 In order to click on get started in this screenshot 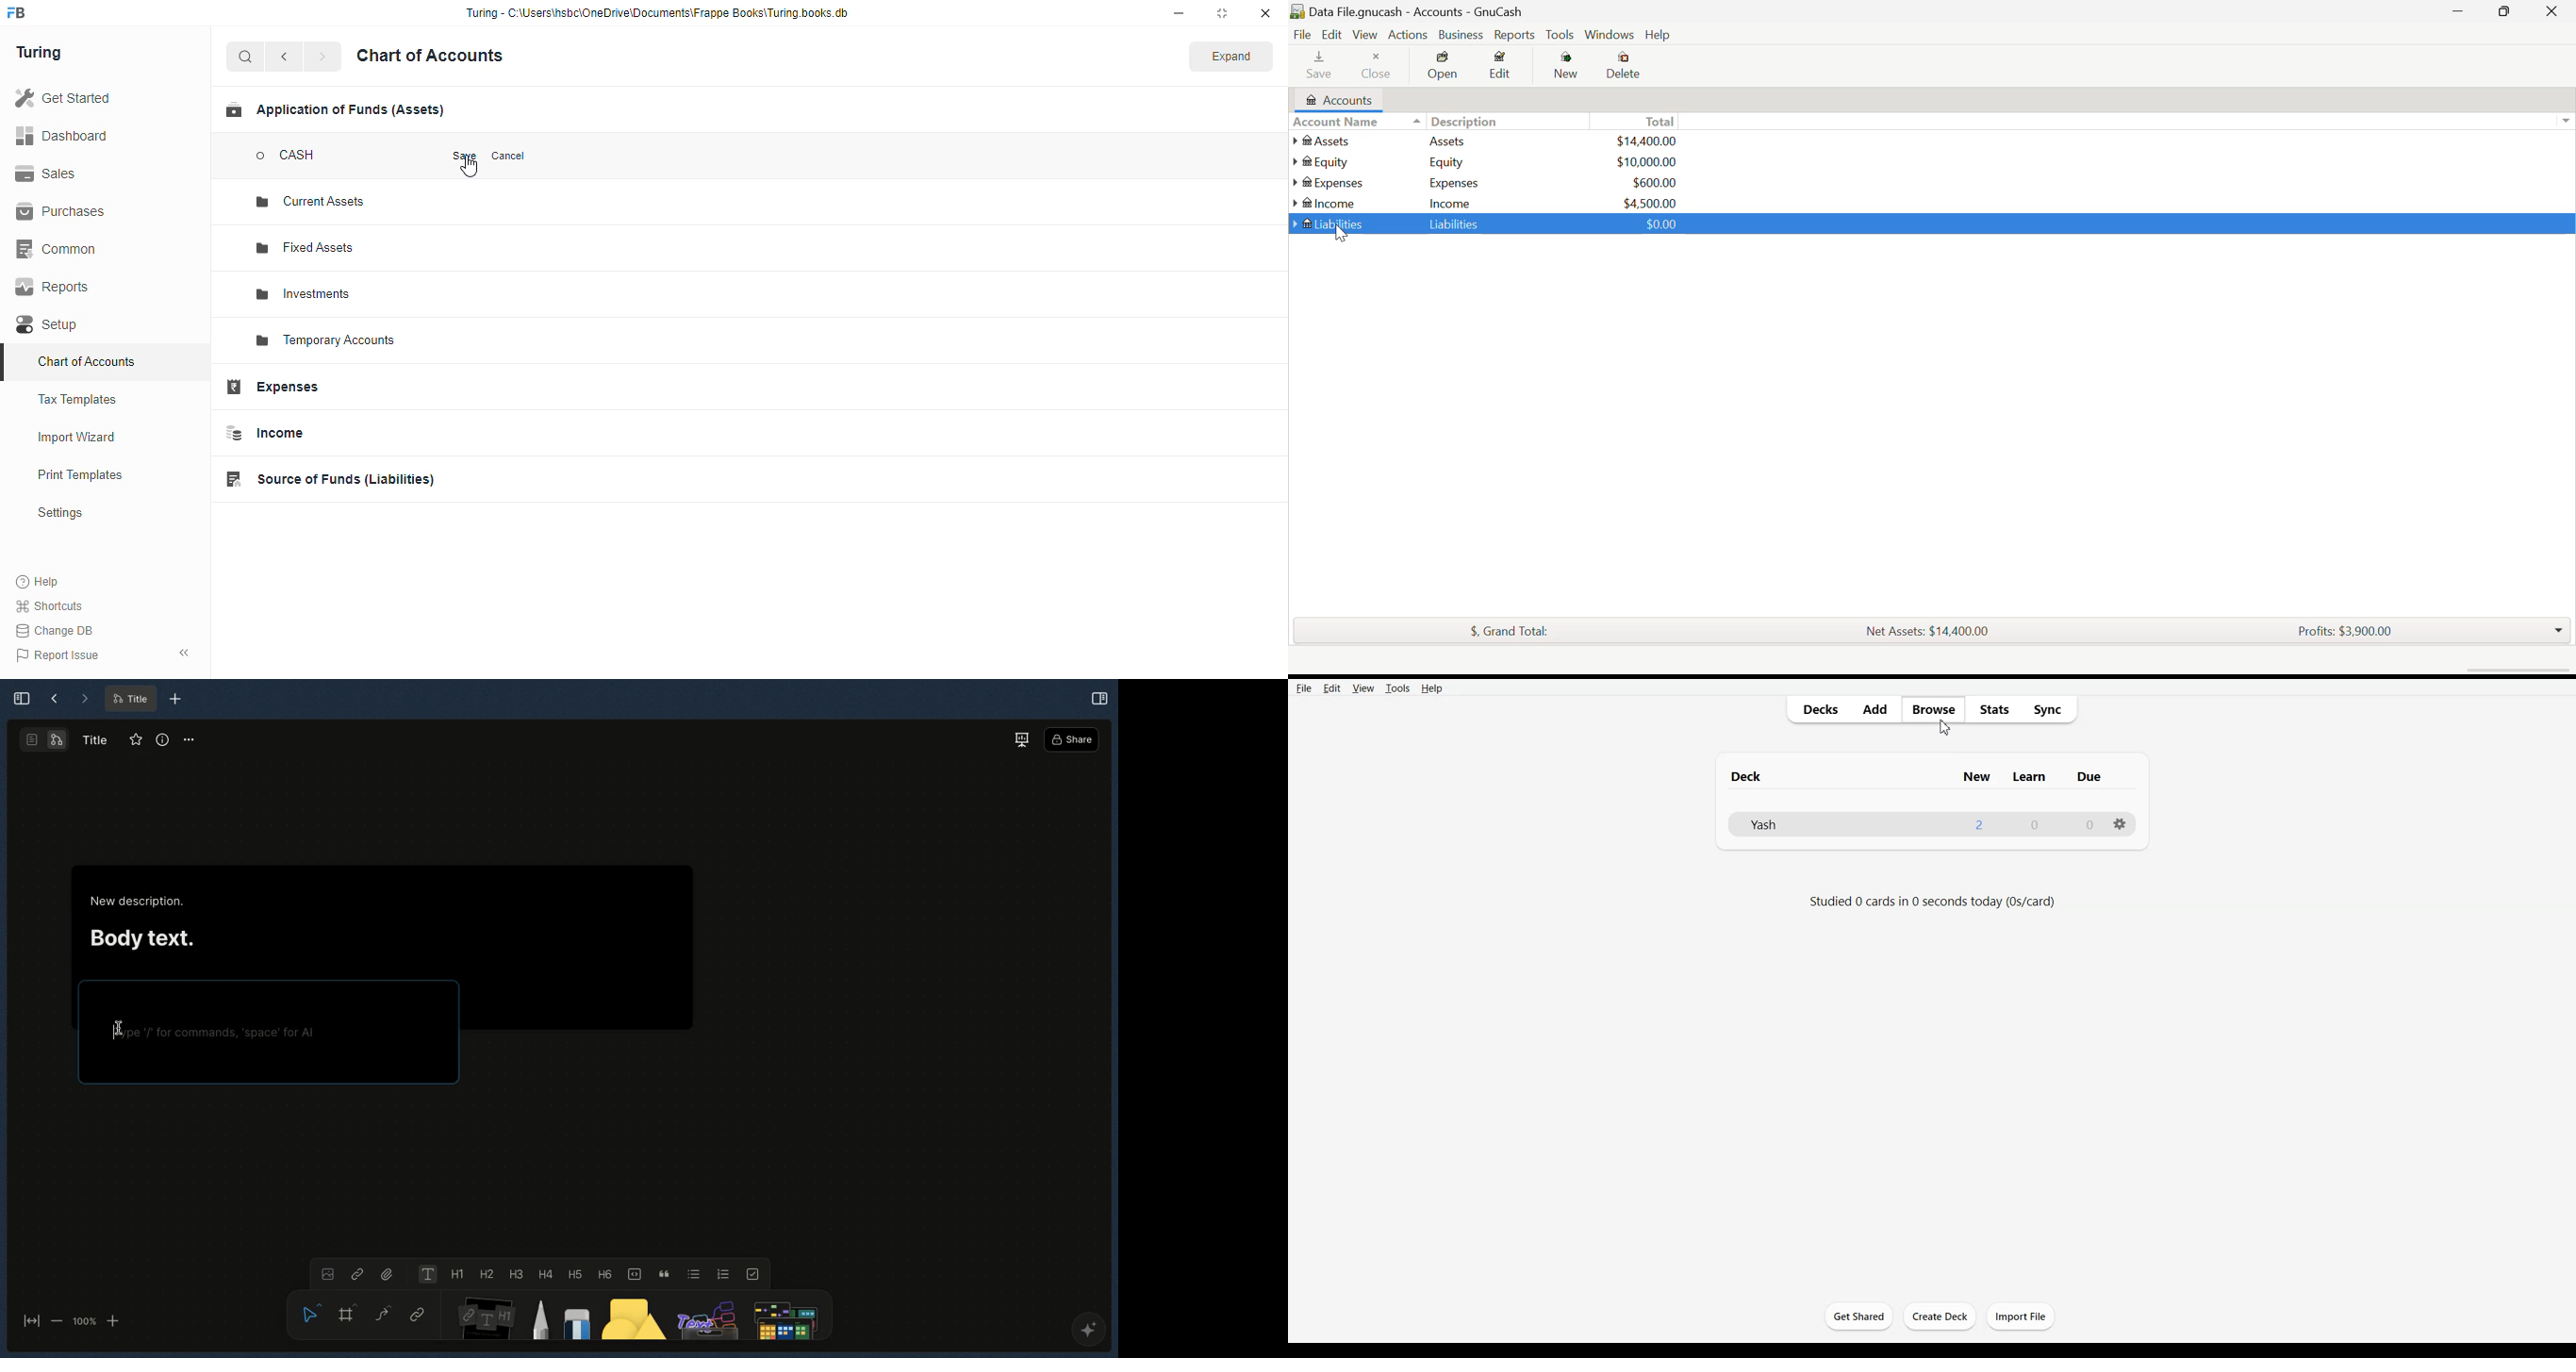, I will do `click(62, 97)`.